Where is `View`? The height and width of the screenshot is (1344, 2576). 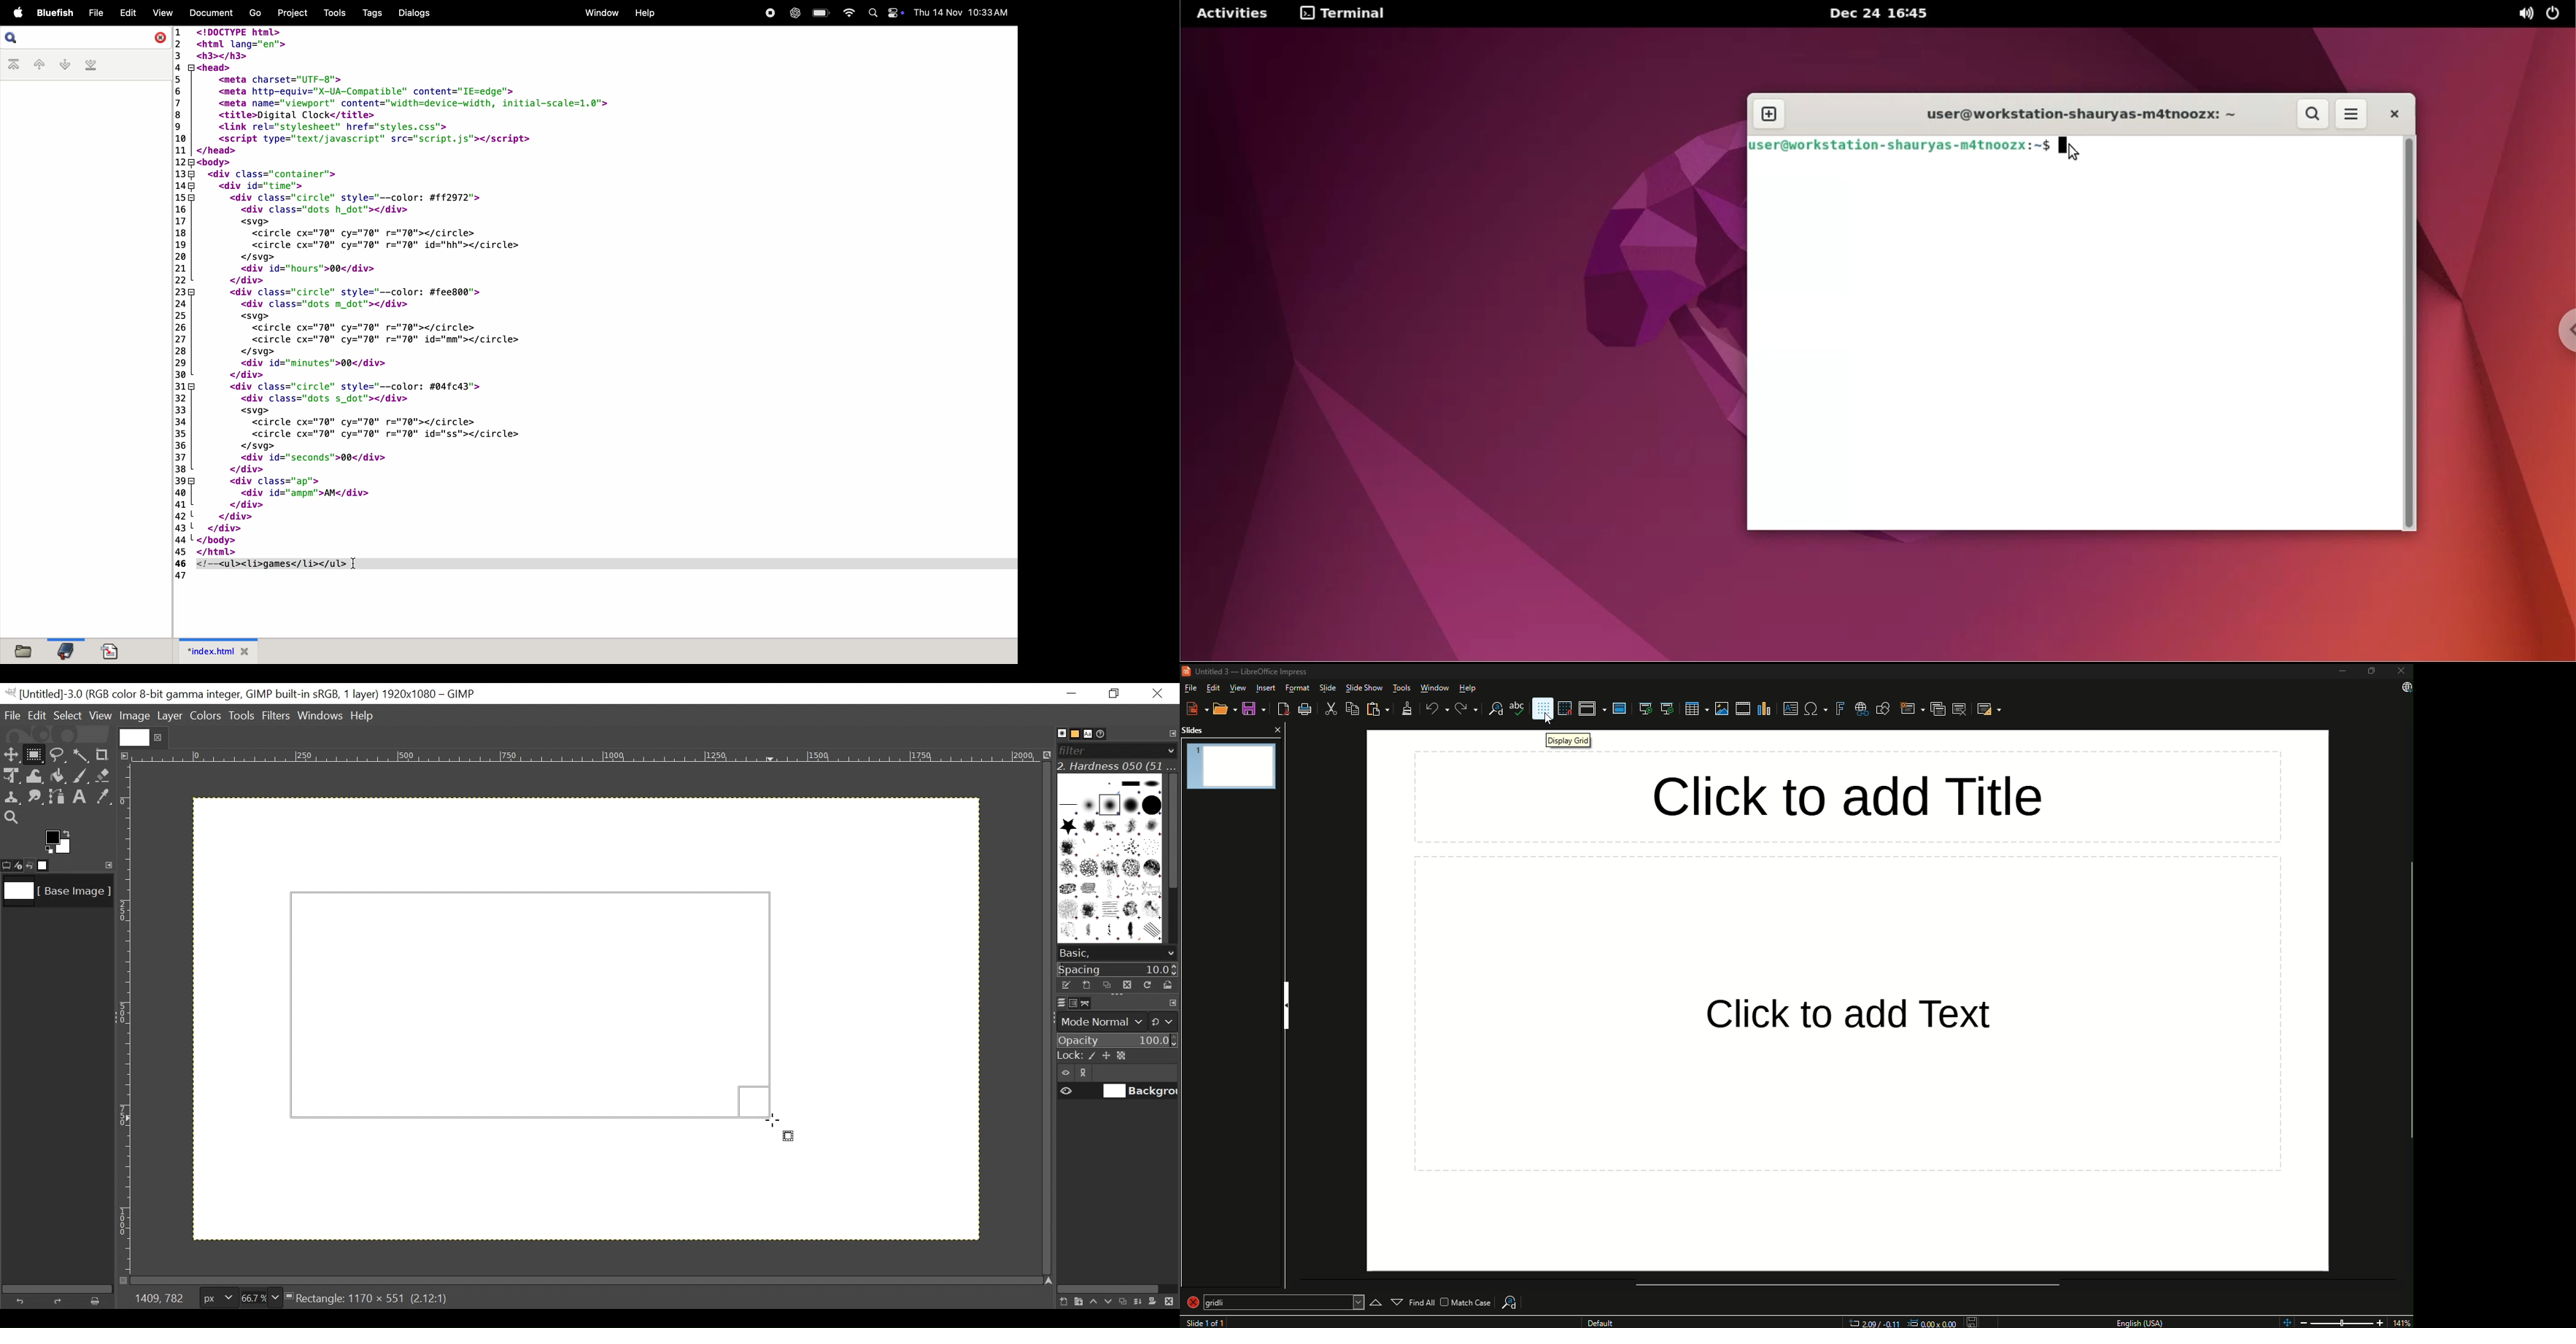 View is located at coordinates (162, 13).